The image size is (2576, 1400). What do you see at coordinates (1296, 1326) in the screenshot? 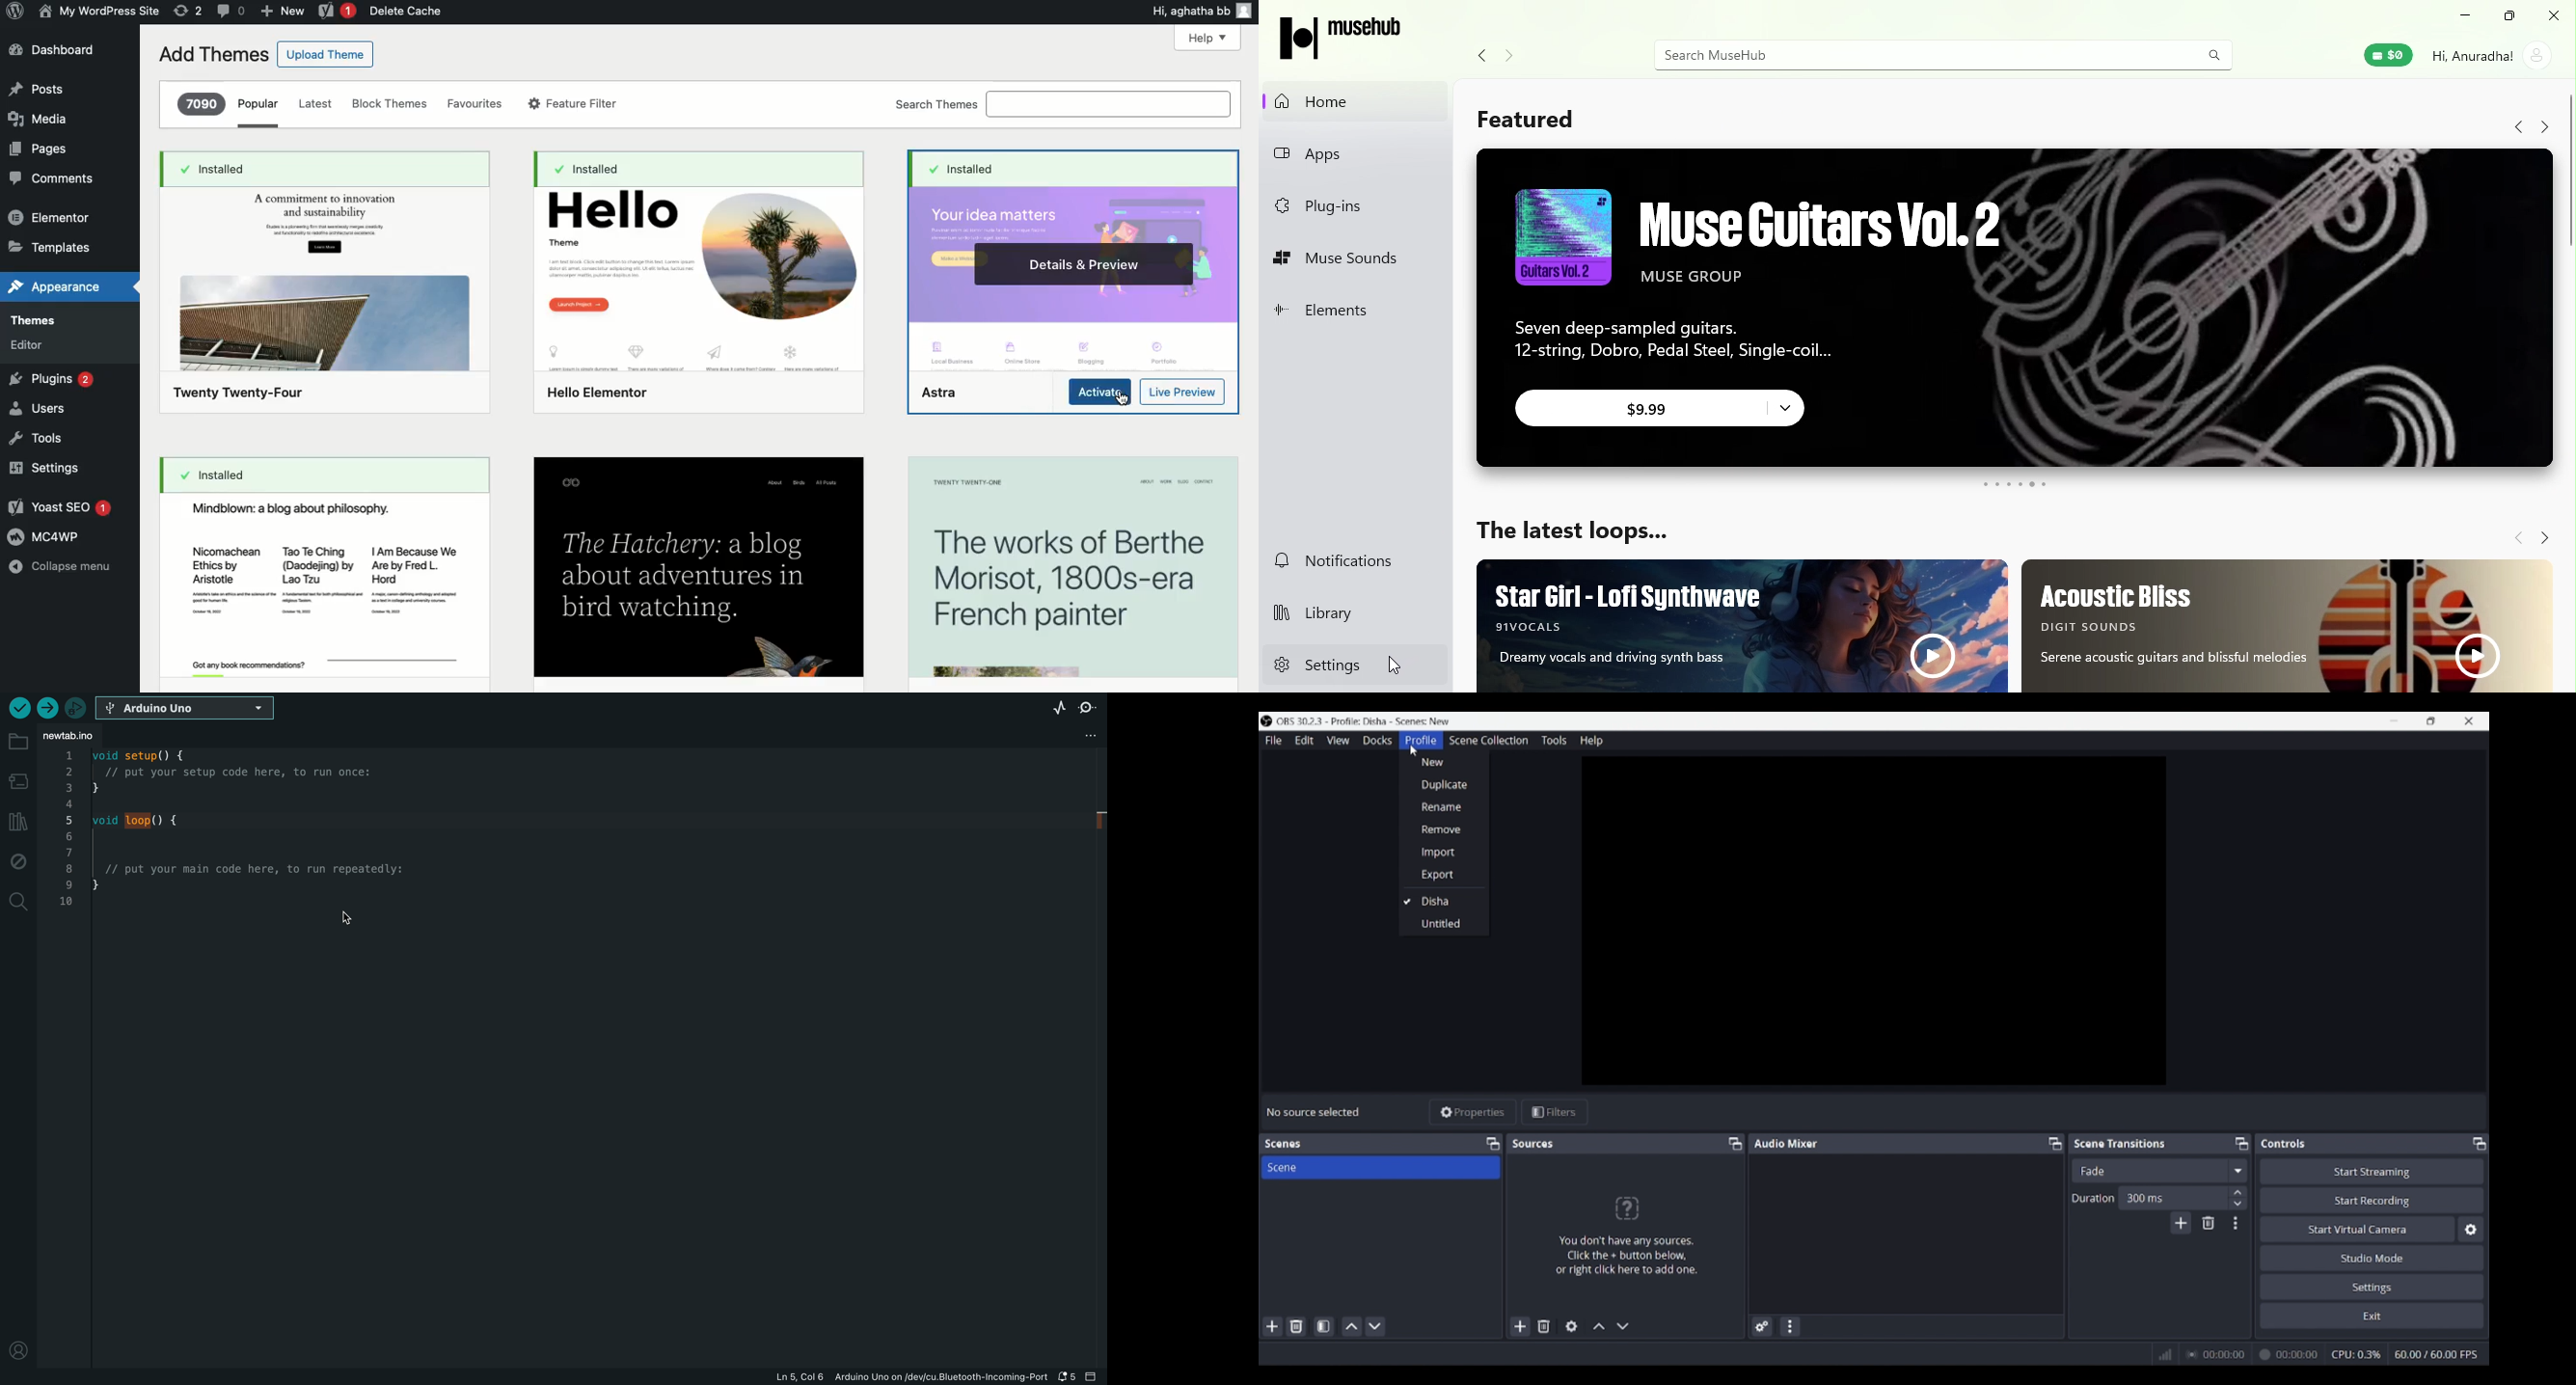
I see `Delete selected scene` at bounding box center [1296, 1326].